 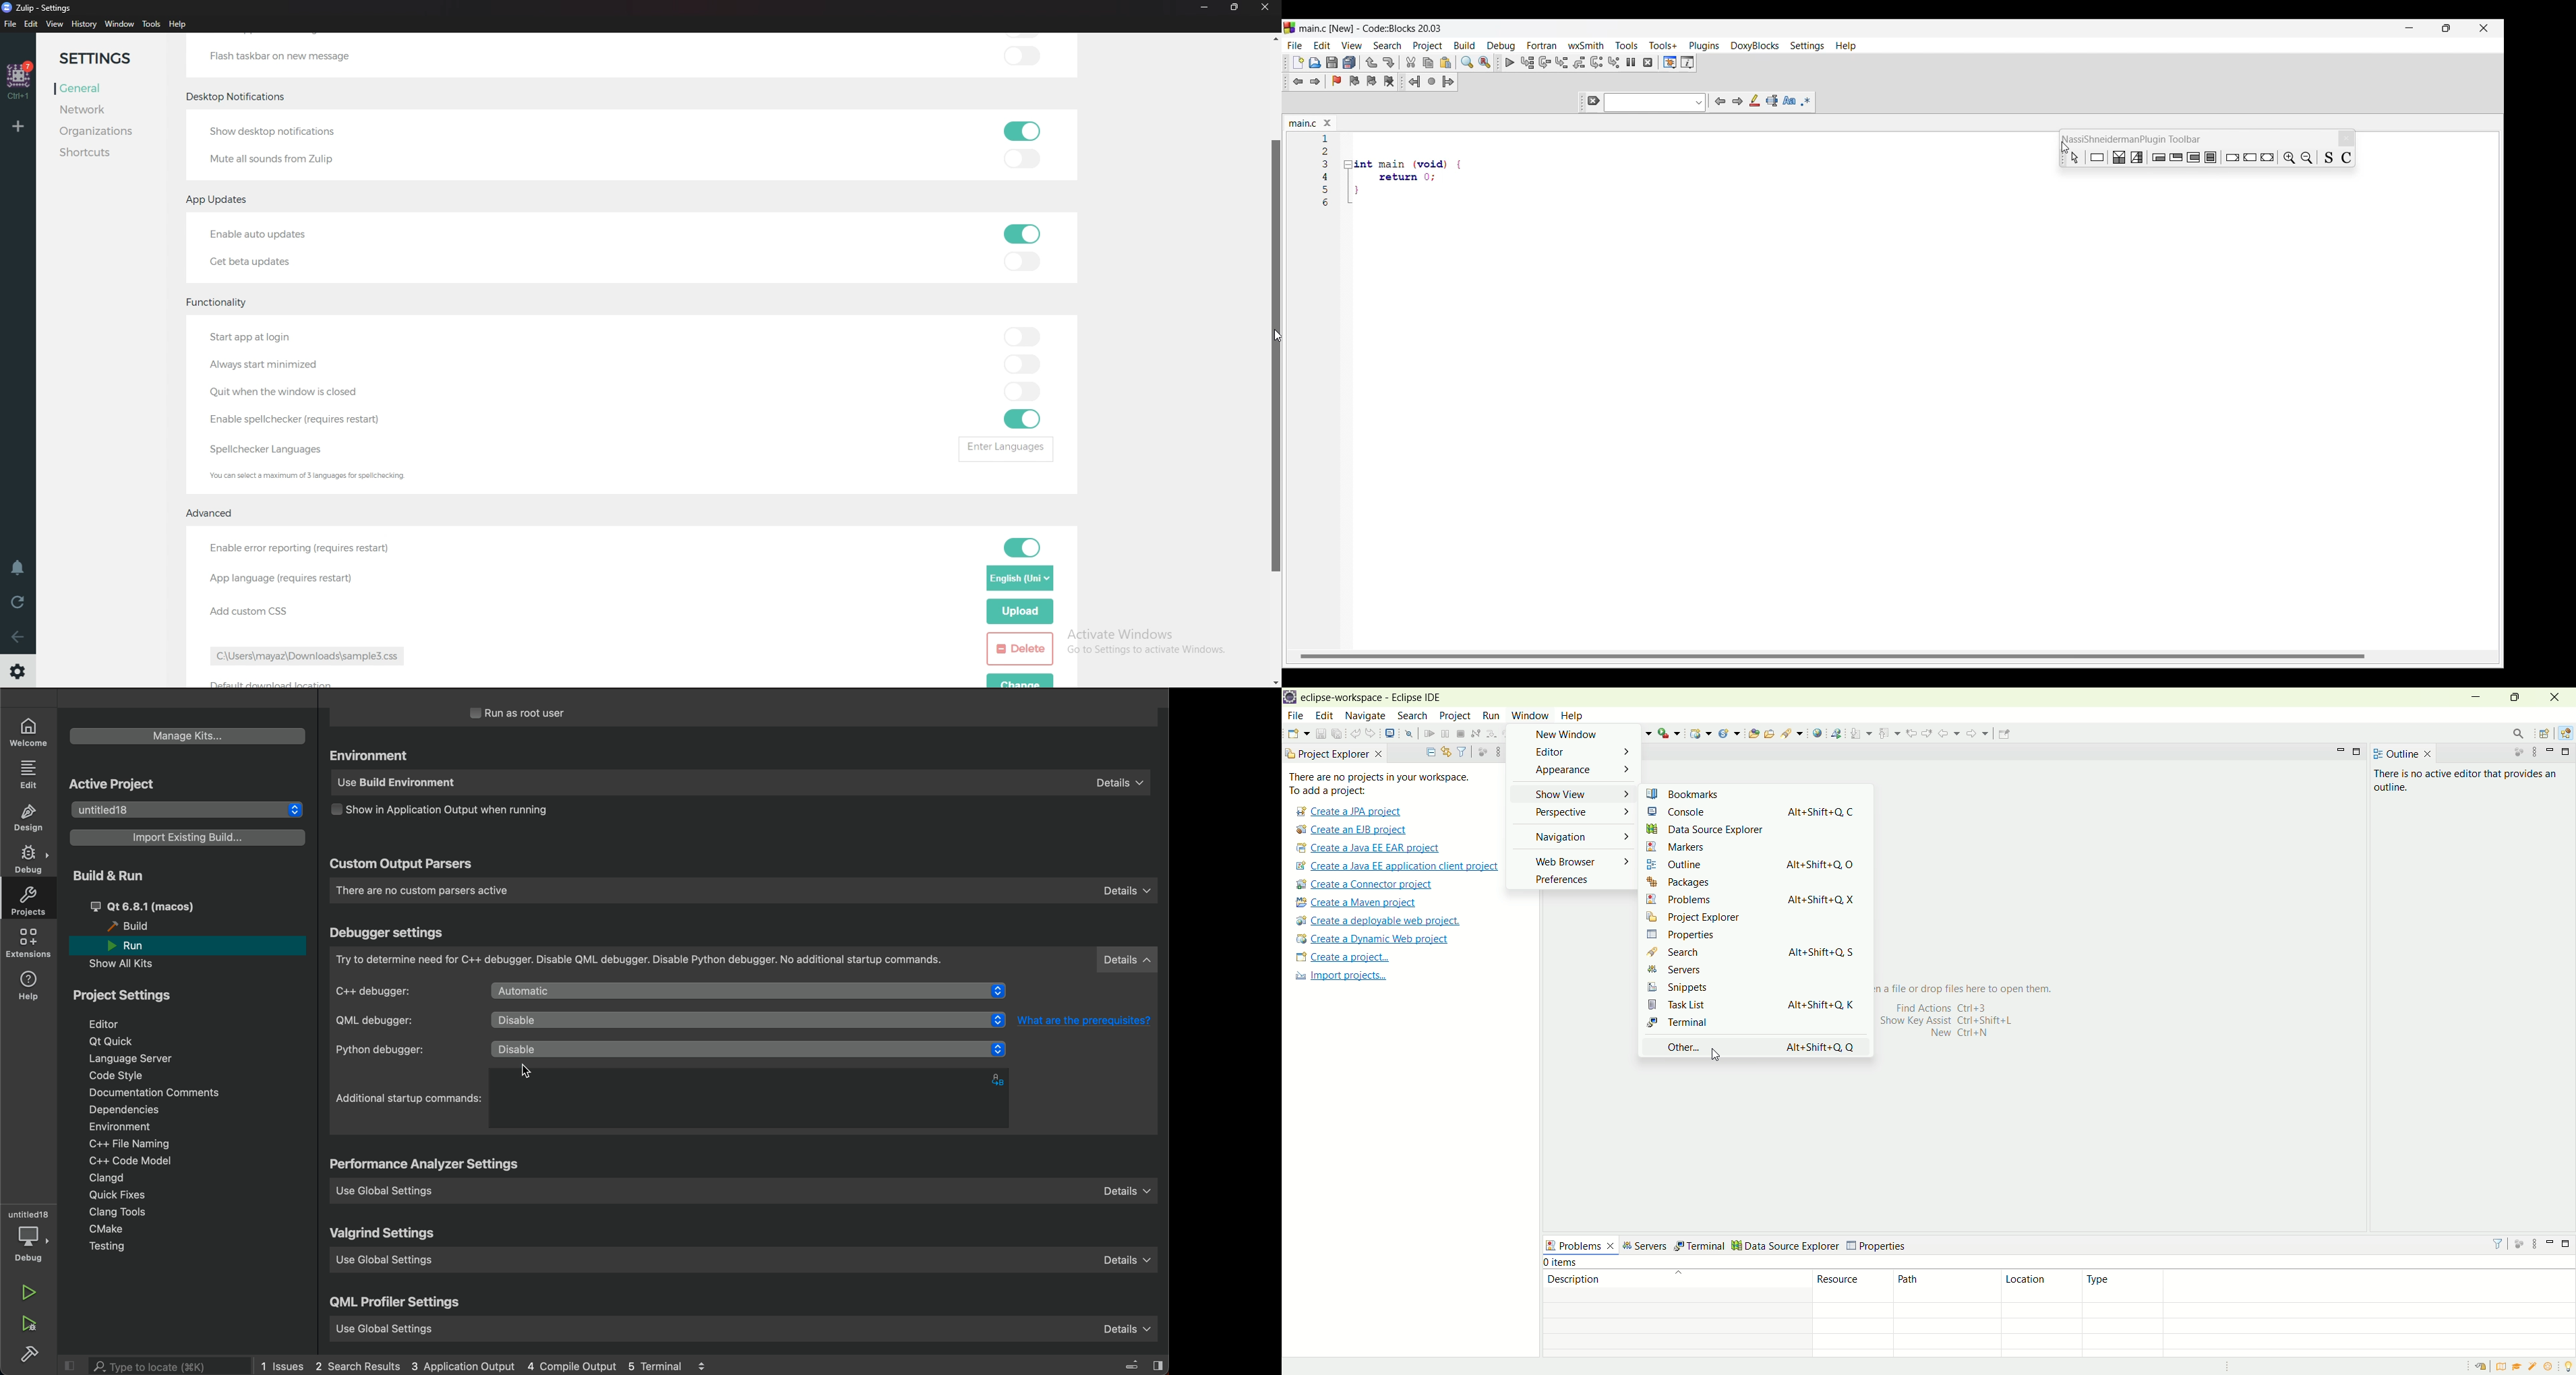 I want to click on environment, so click(x=119, y=1127).